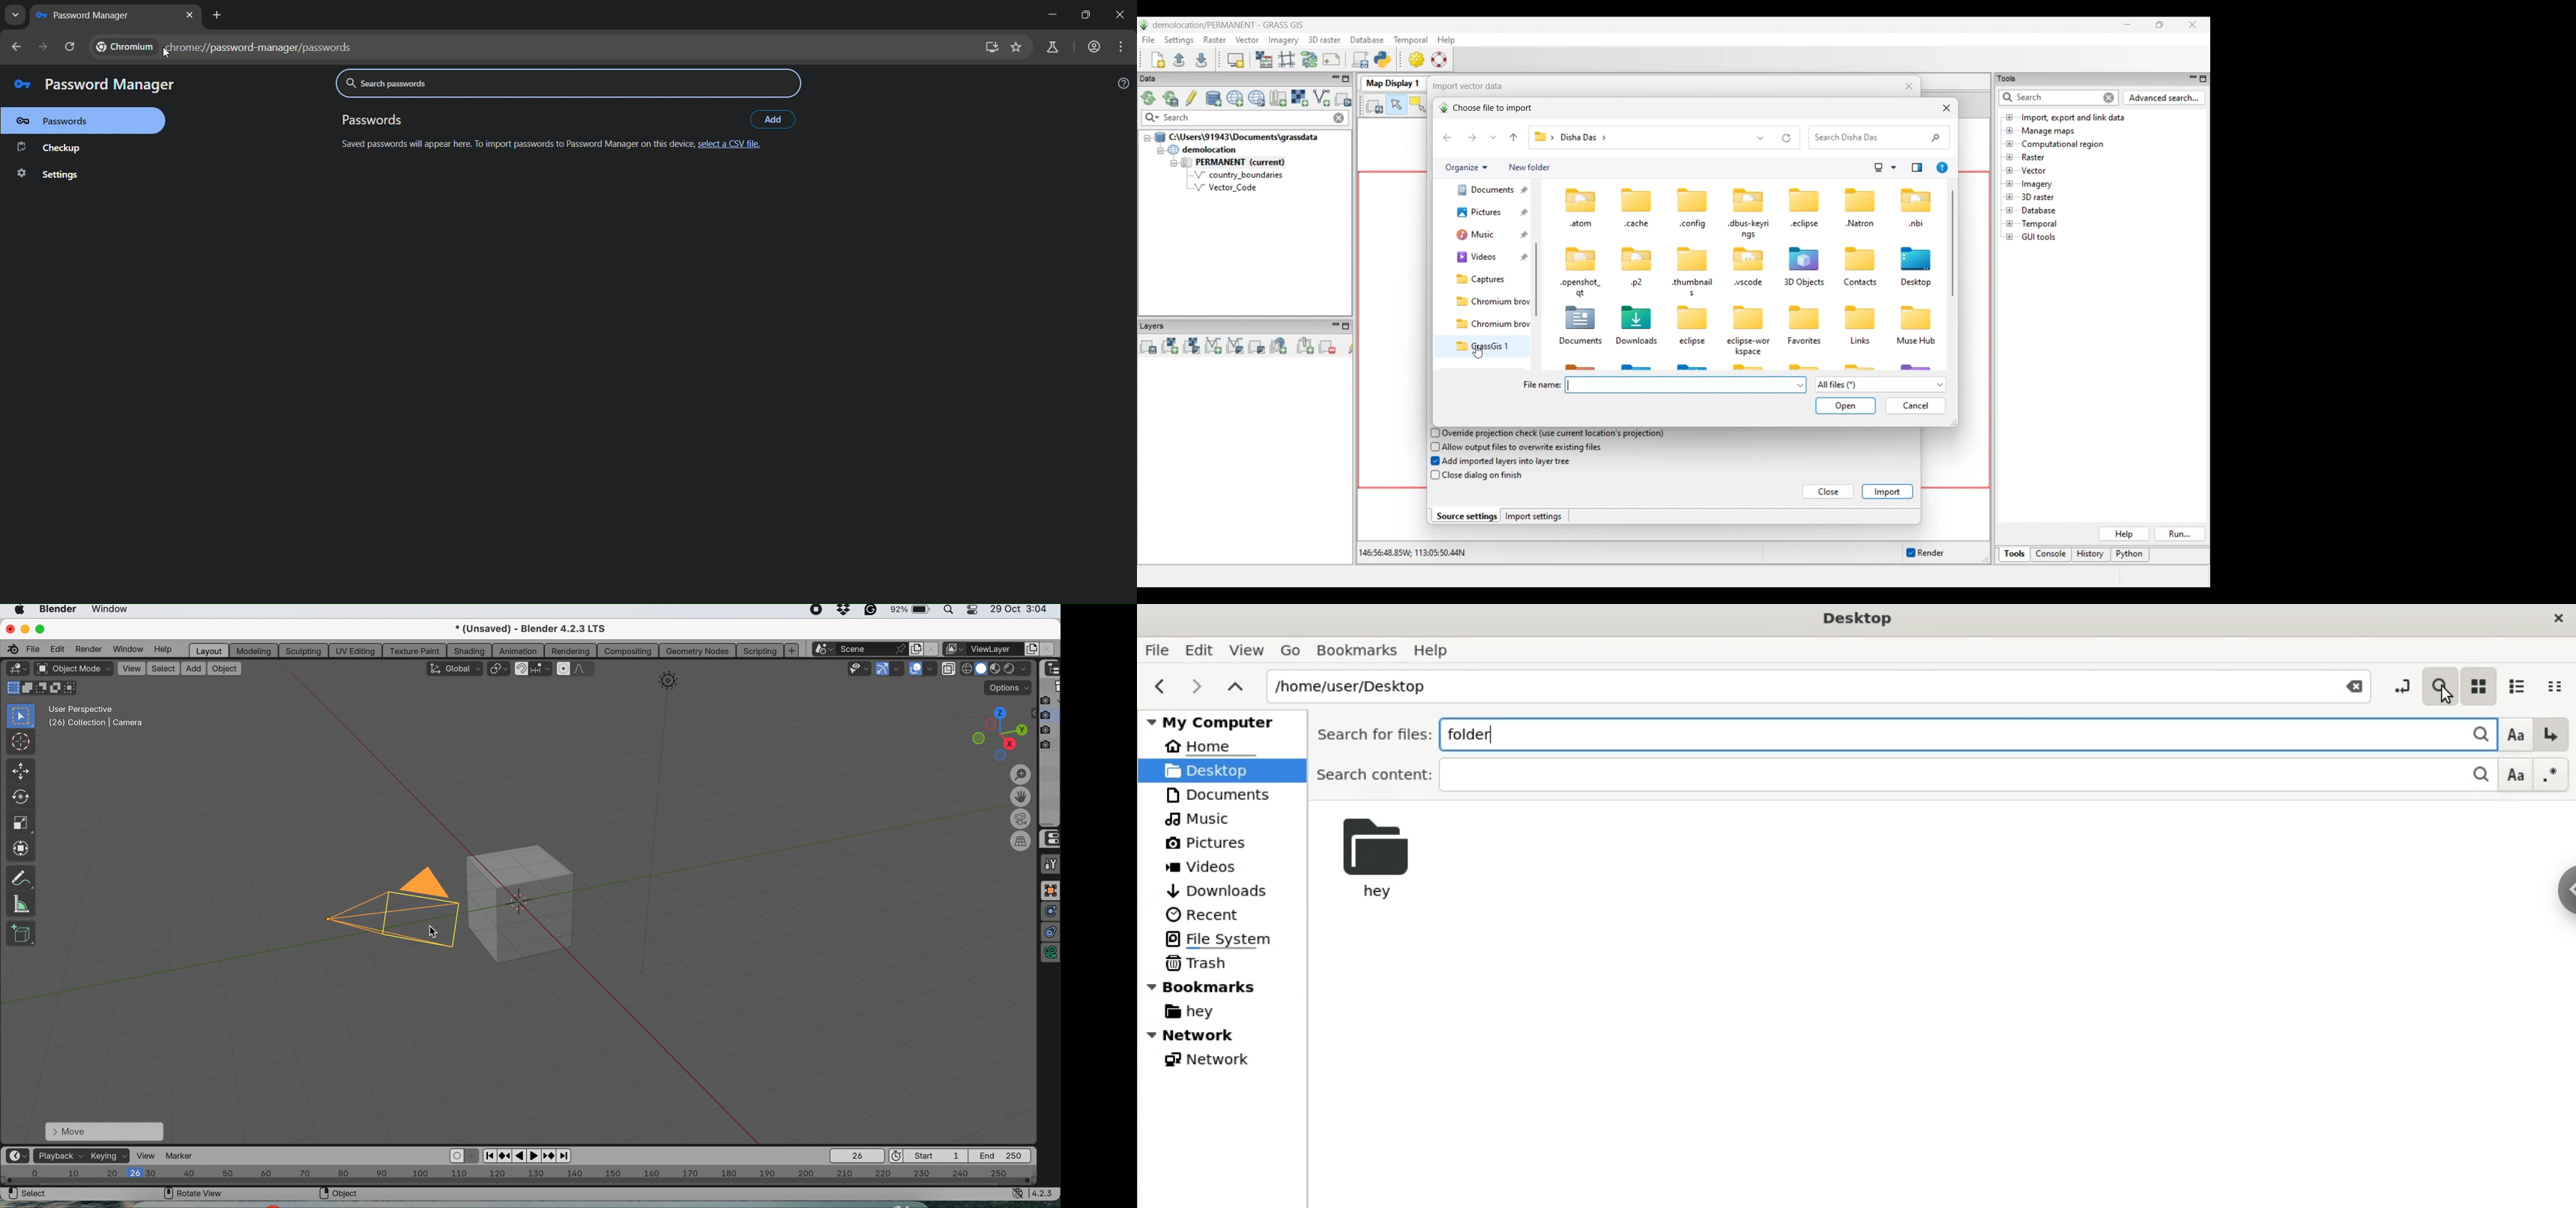 This screenshot has height=1232, width=2576. I want to click on drop box, so click(845, 611).